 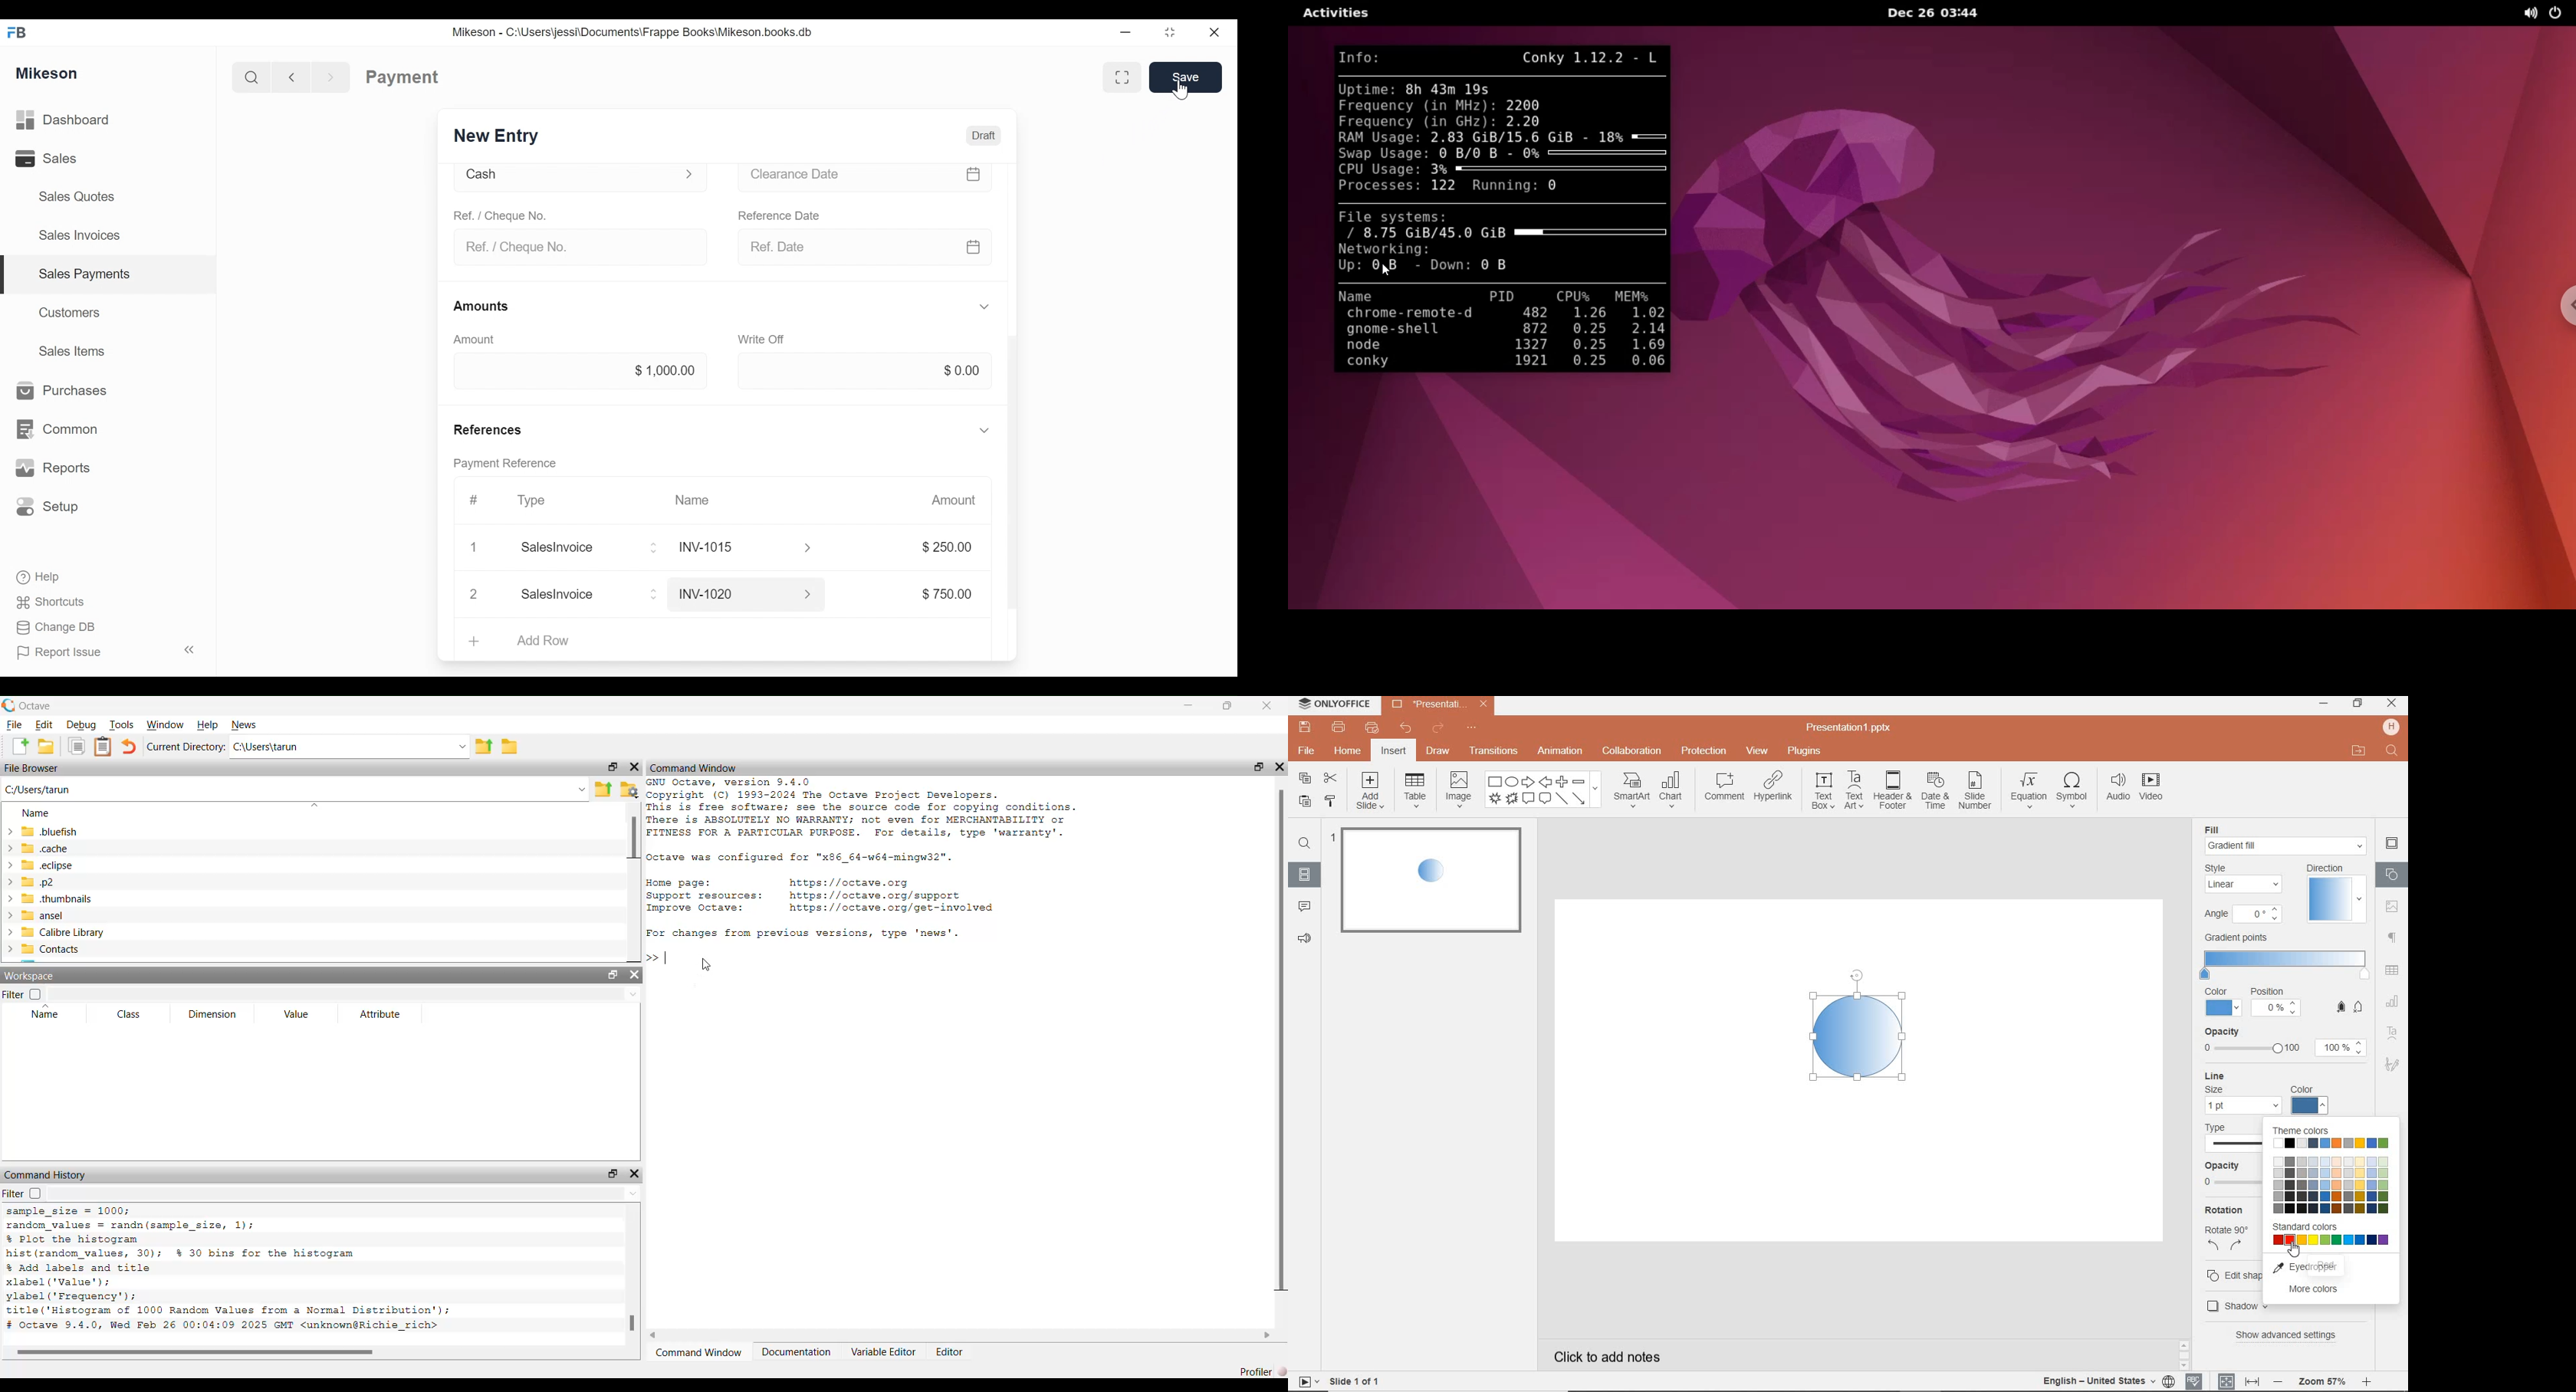 What do you see at coordinates (1935, 791) in the screenshot?
I see `date & time` at bounding box center [1935, 791].